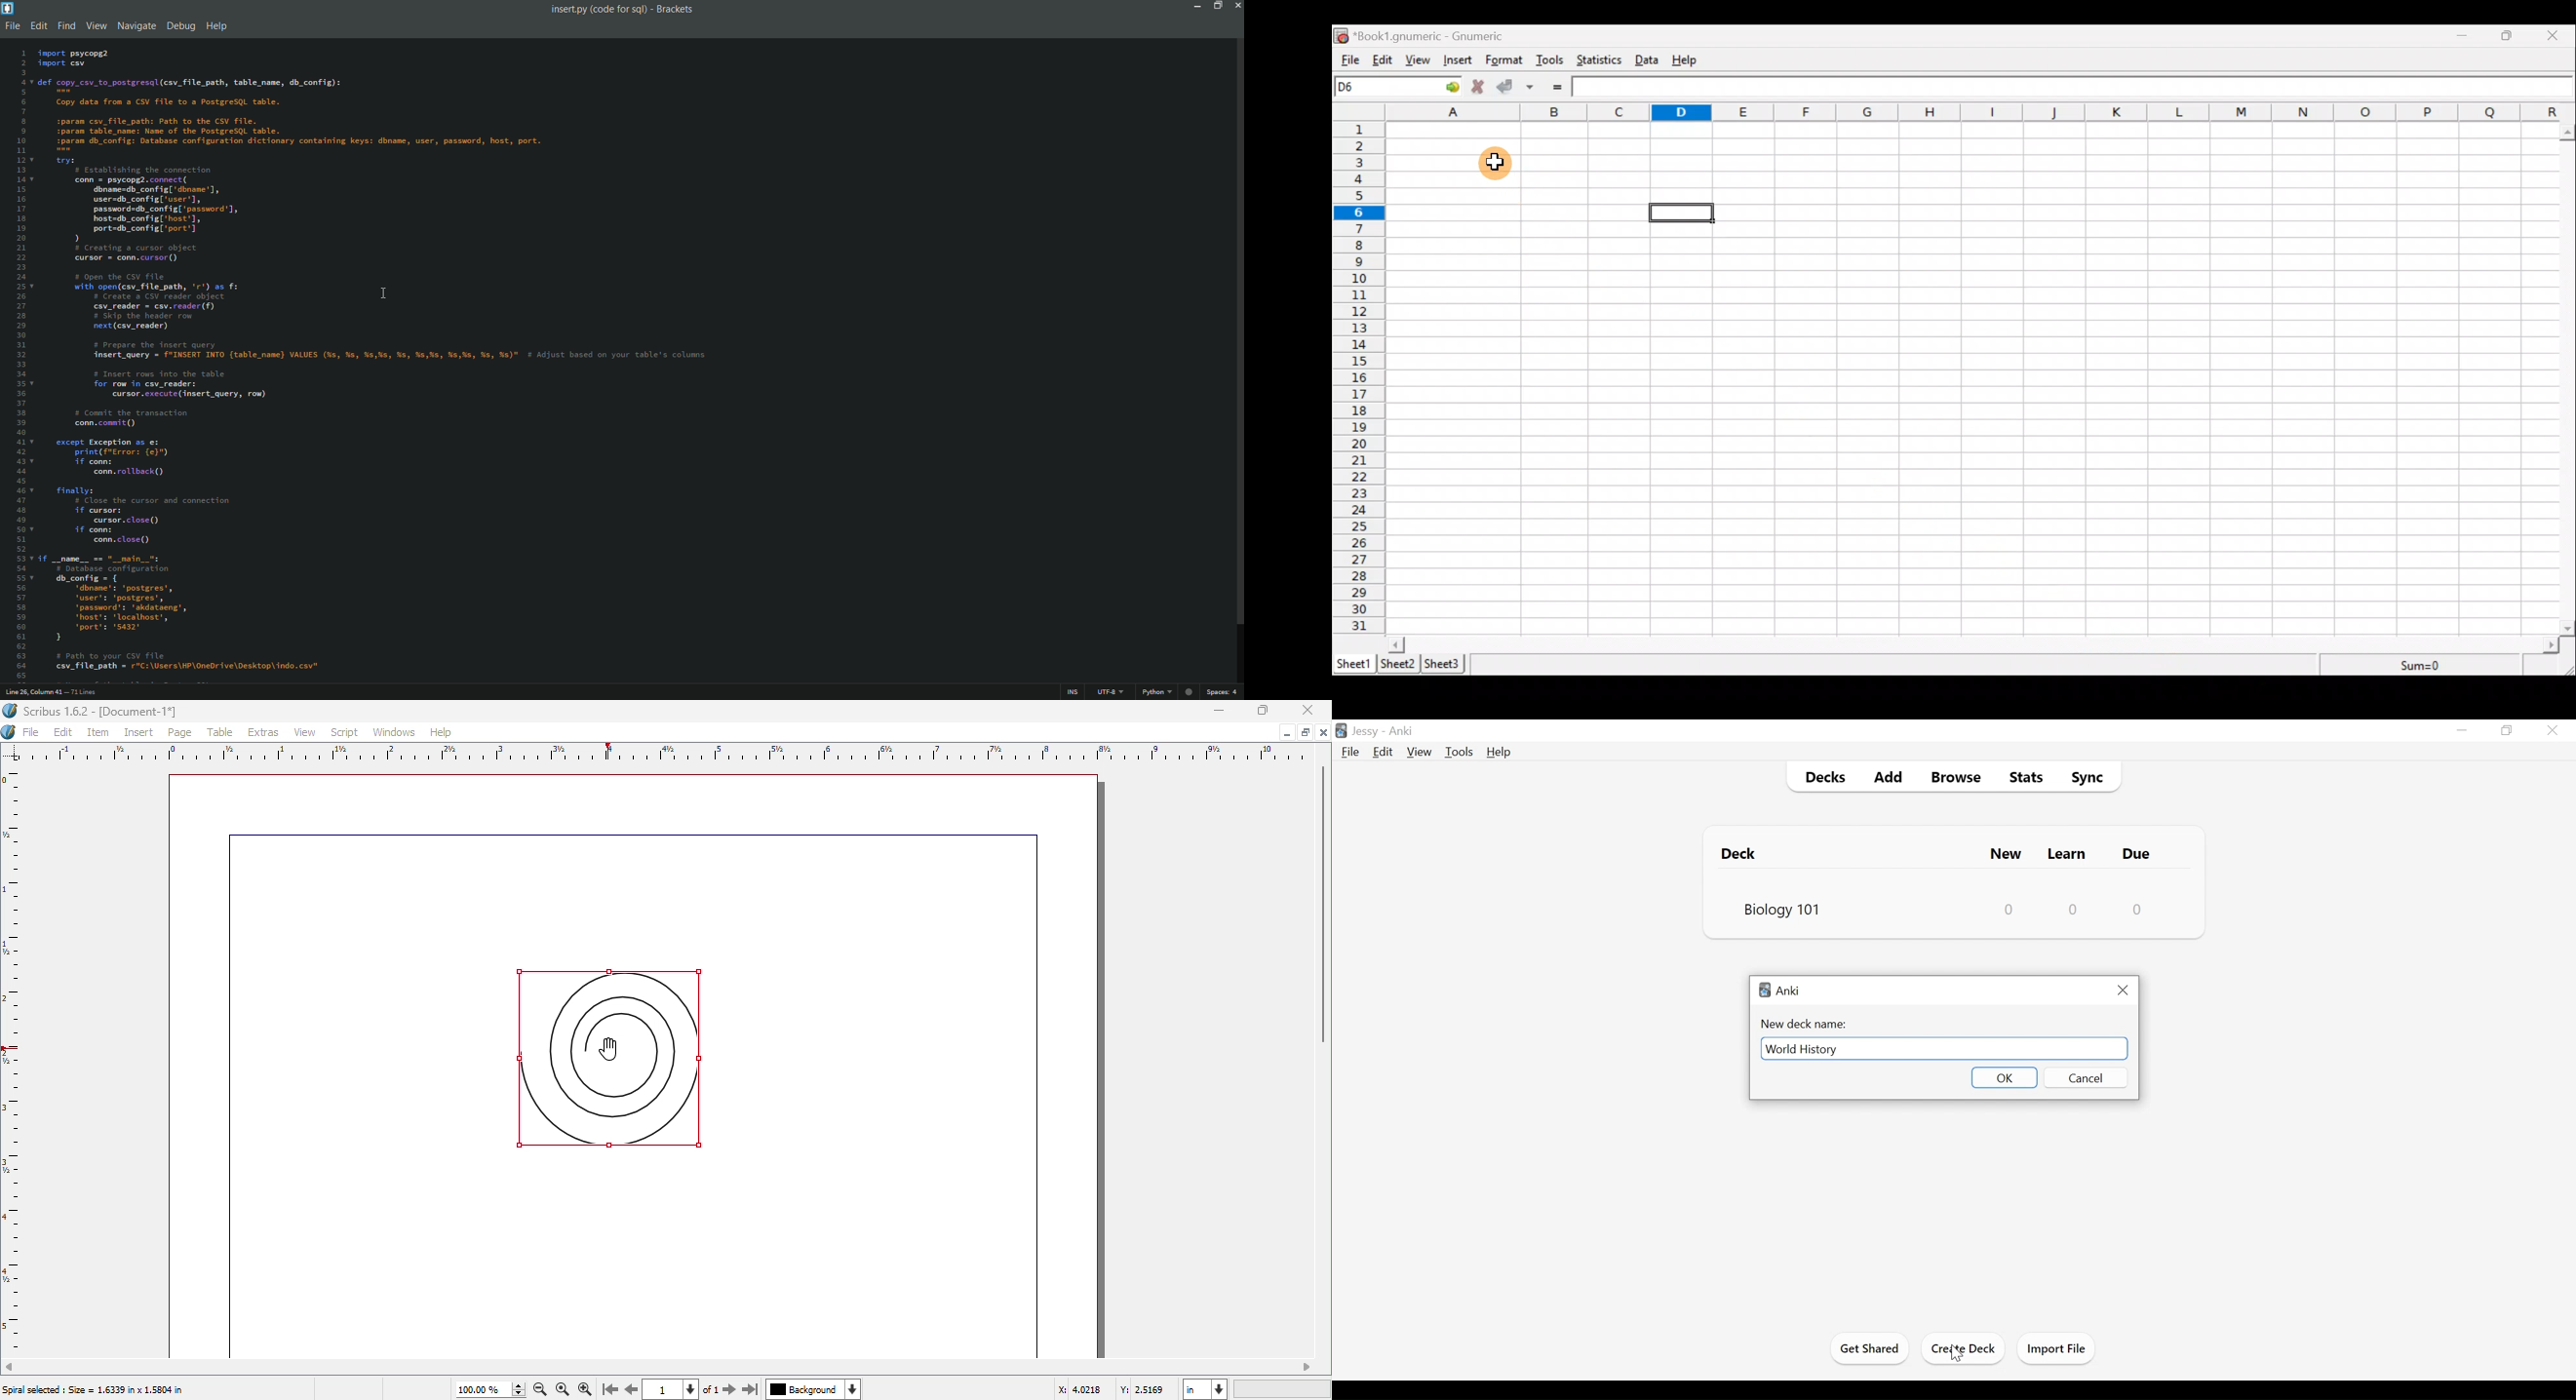 The width and height of the screenshot is (2576, 1400). I want to click on Script, so click(342, 733).